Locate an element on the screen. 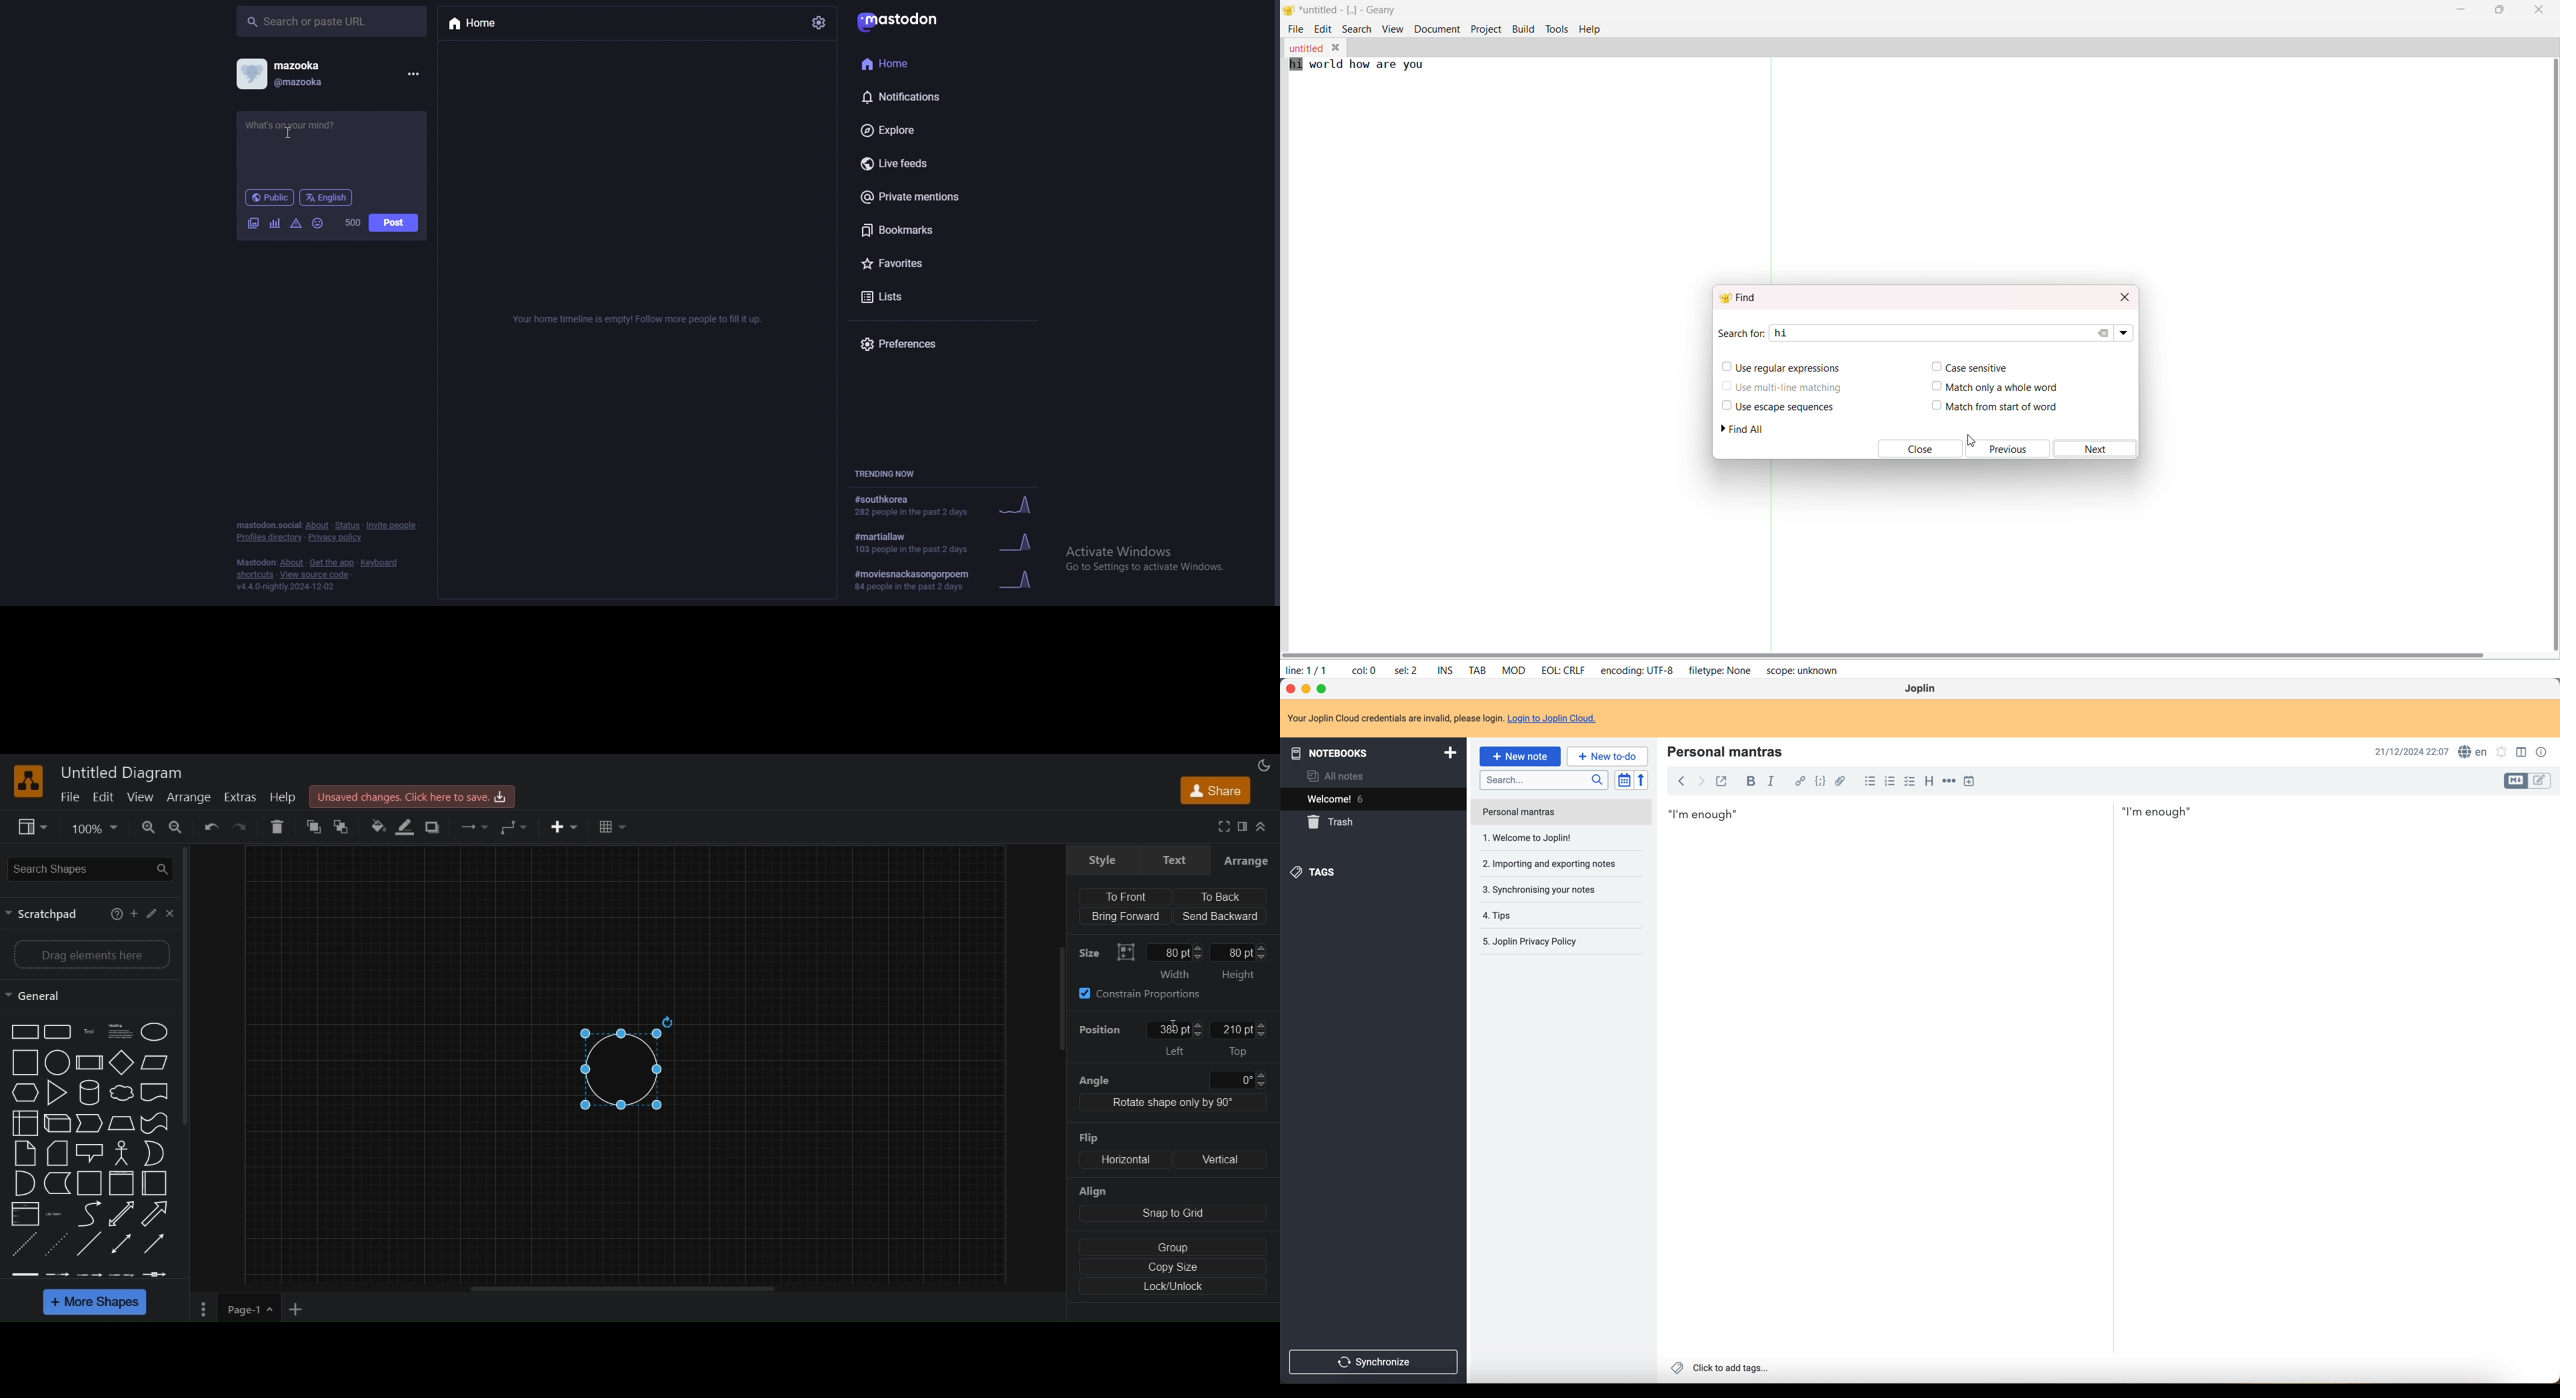 The height and width of the screenshot is (1400, 2576). reverse sort order is located at coordinates (1642, 781).